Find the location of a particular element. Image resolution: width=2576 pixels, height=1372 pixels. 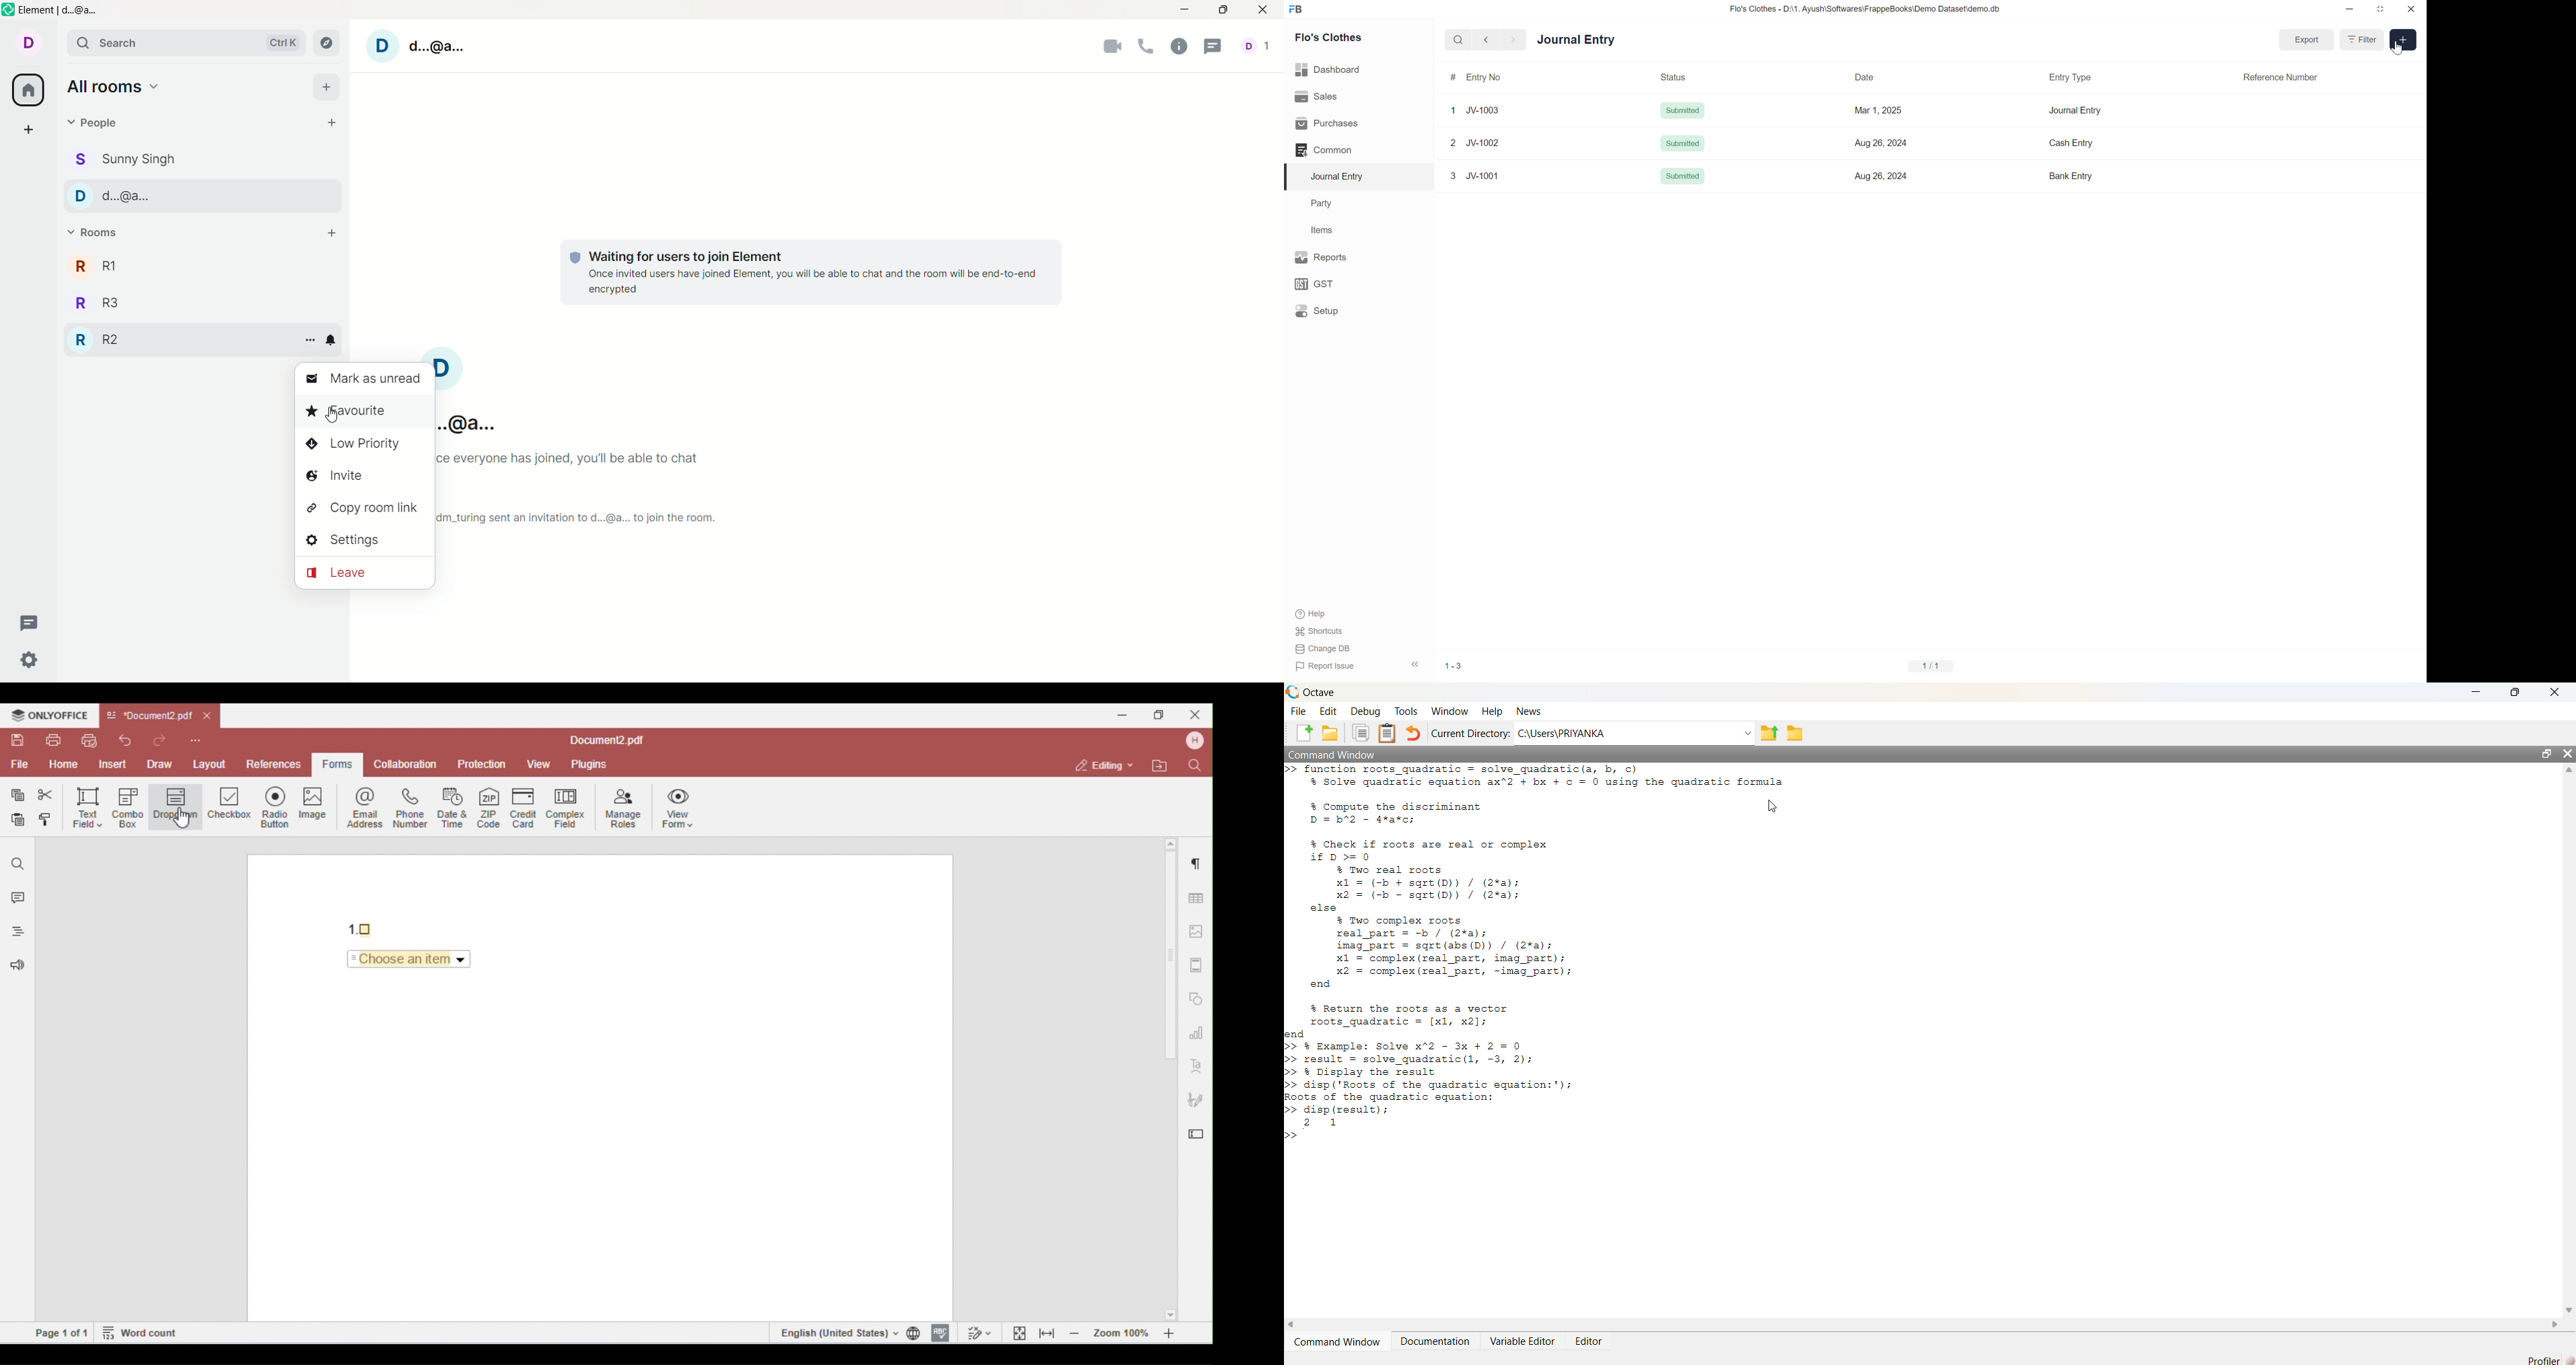

Dashboard is located at coordinates (1329, 69).